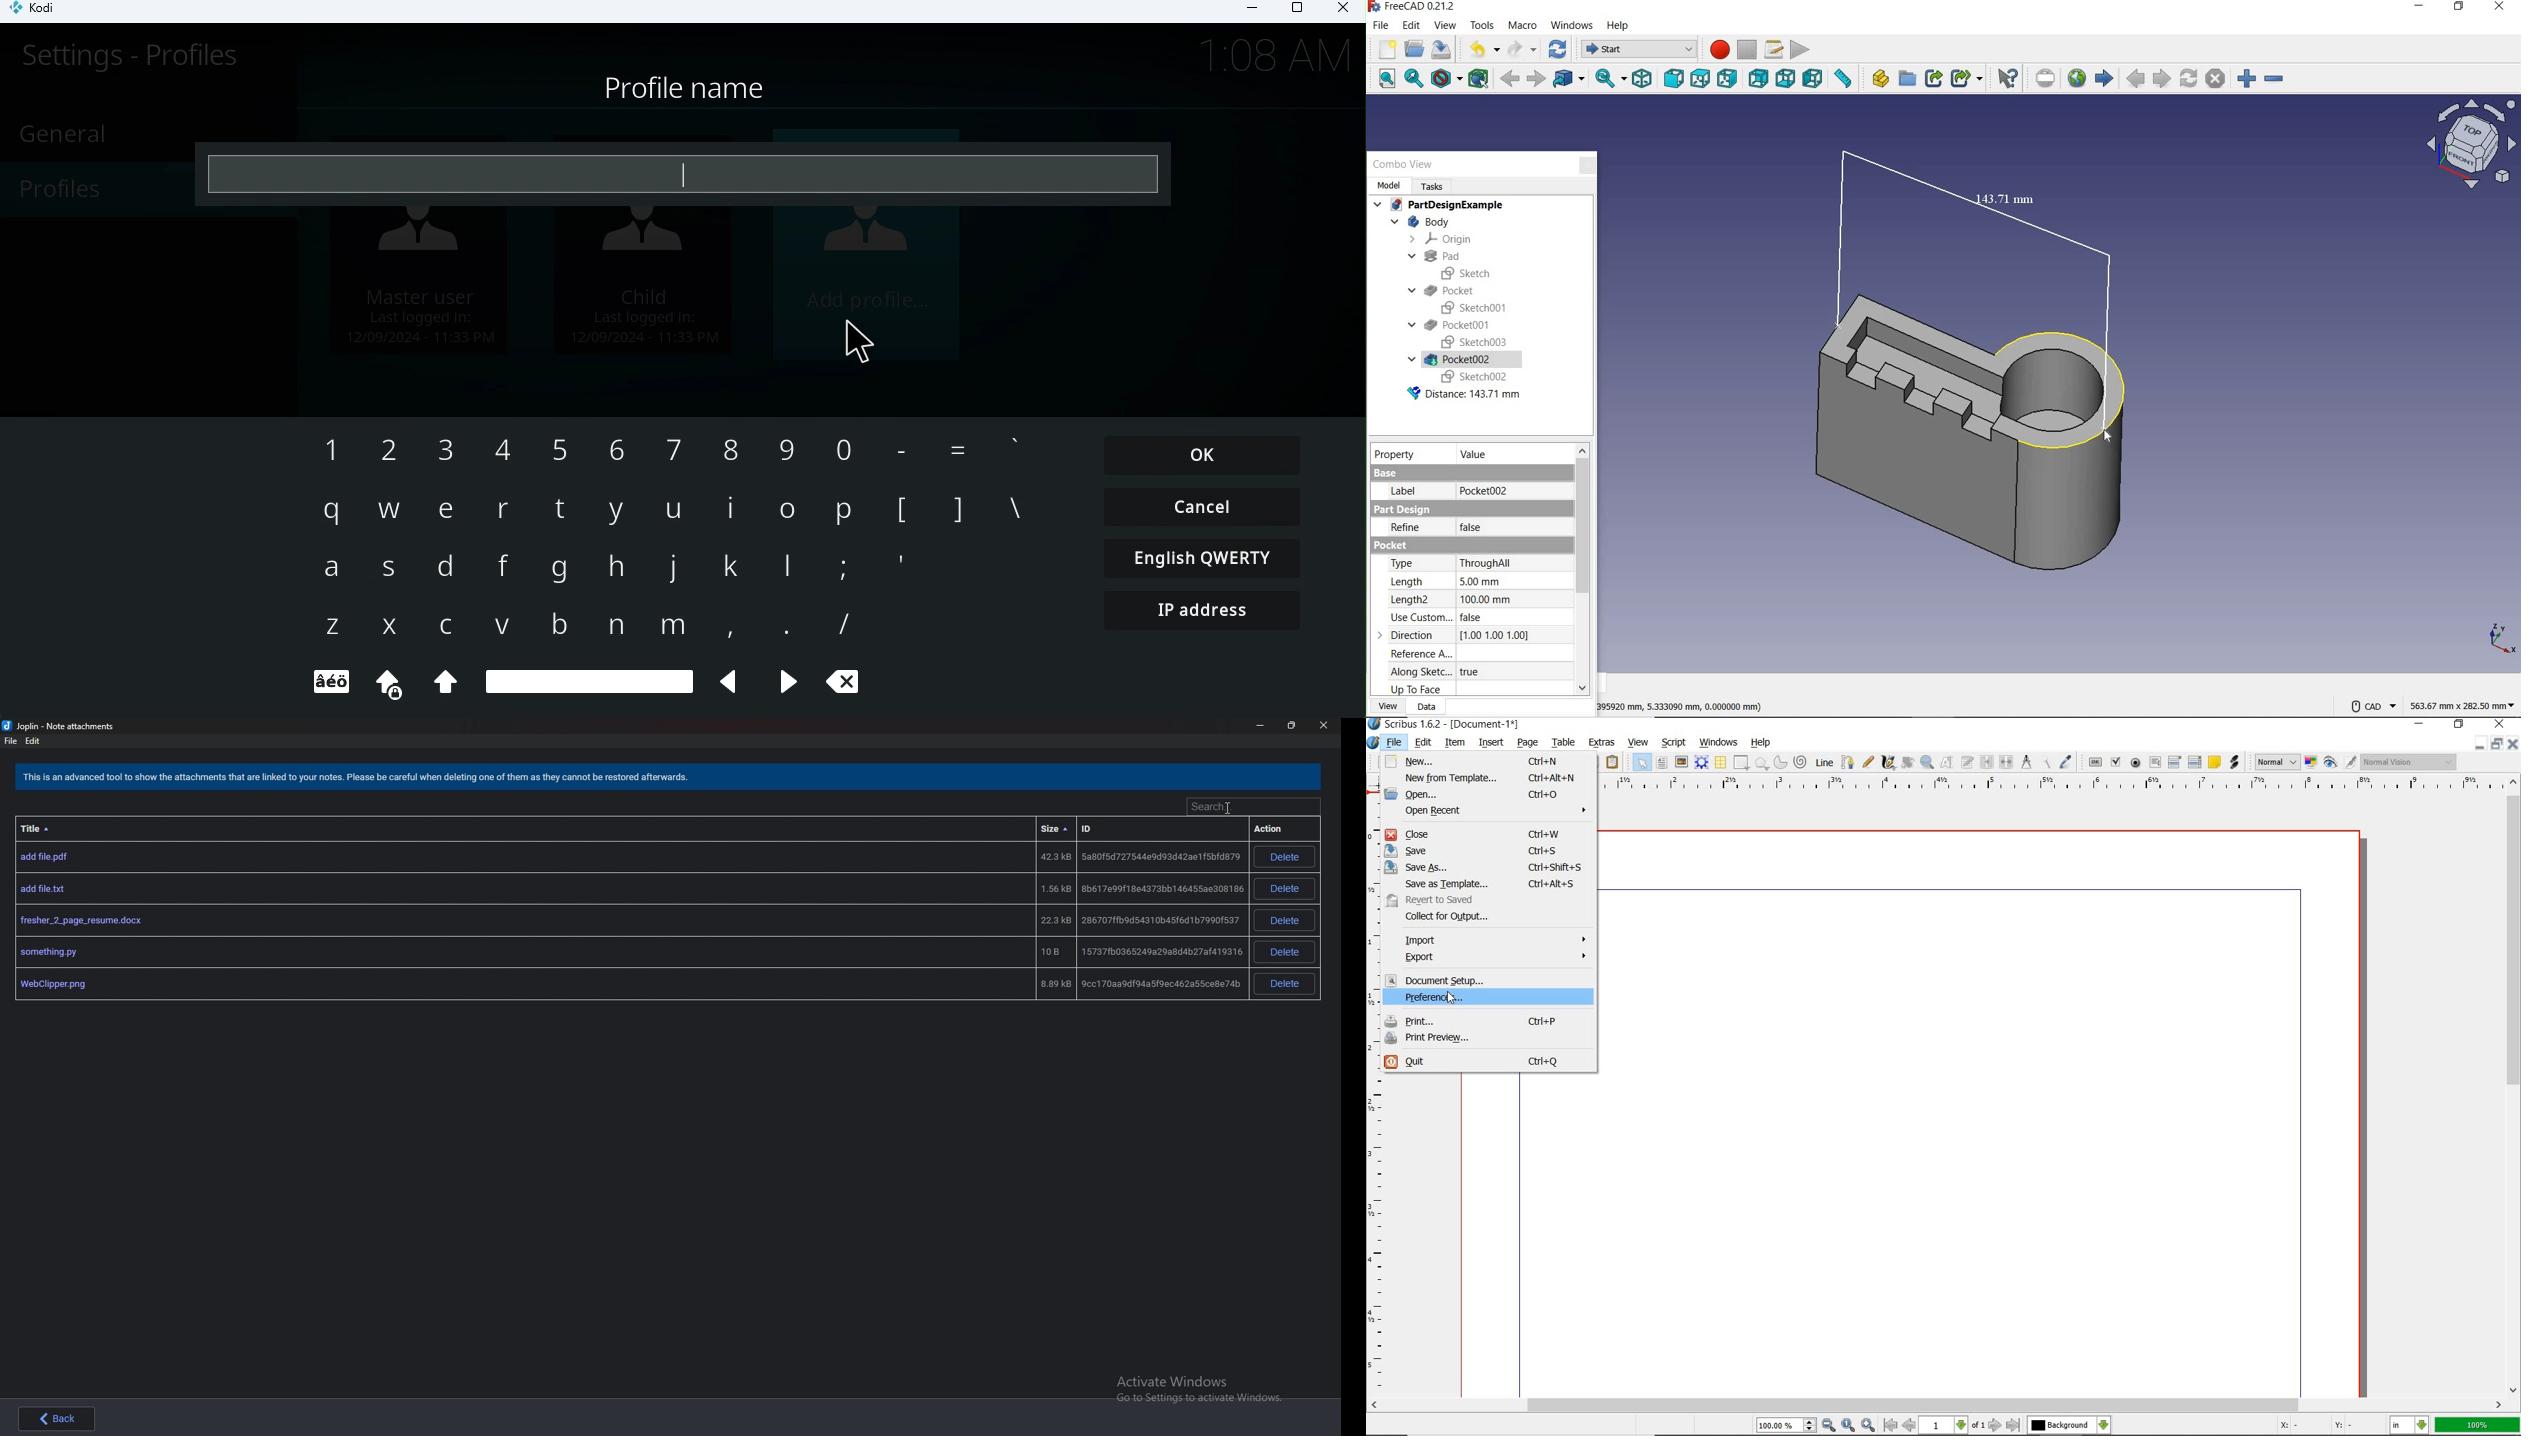 The width and height of the screenshot is (2548, 1456). Describe the element at coordinates (2460, 9) in the screenshot. I see `restore down` at that location.